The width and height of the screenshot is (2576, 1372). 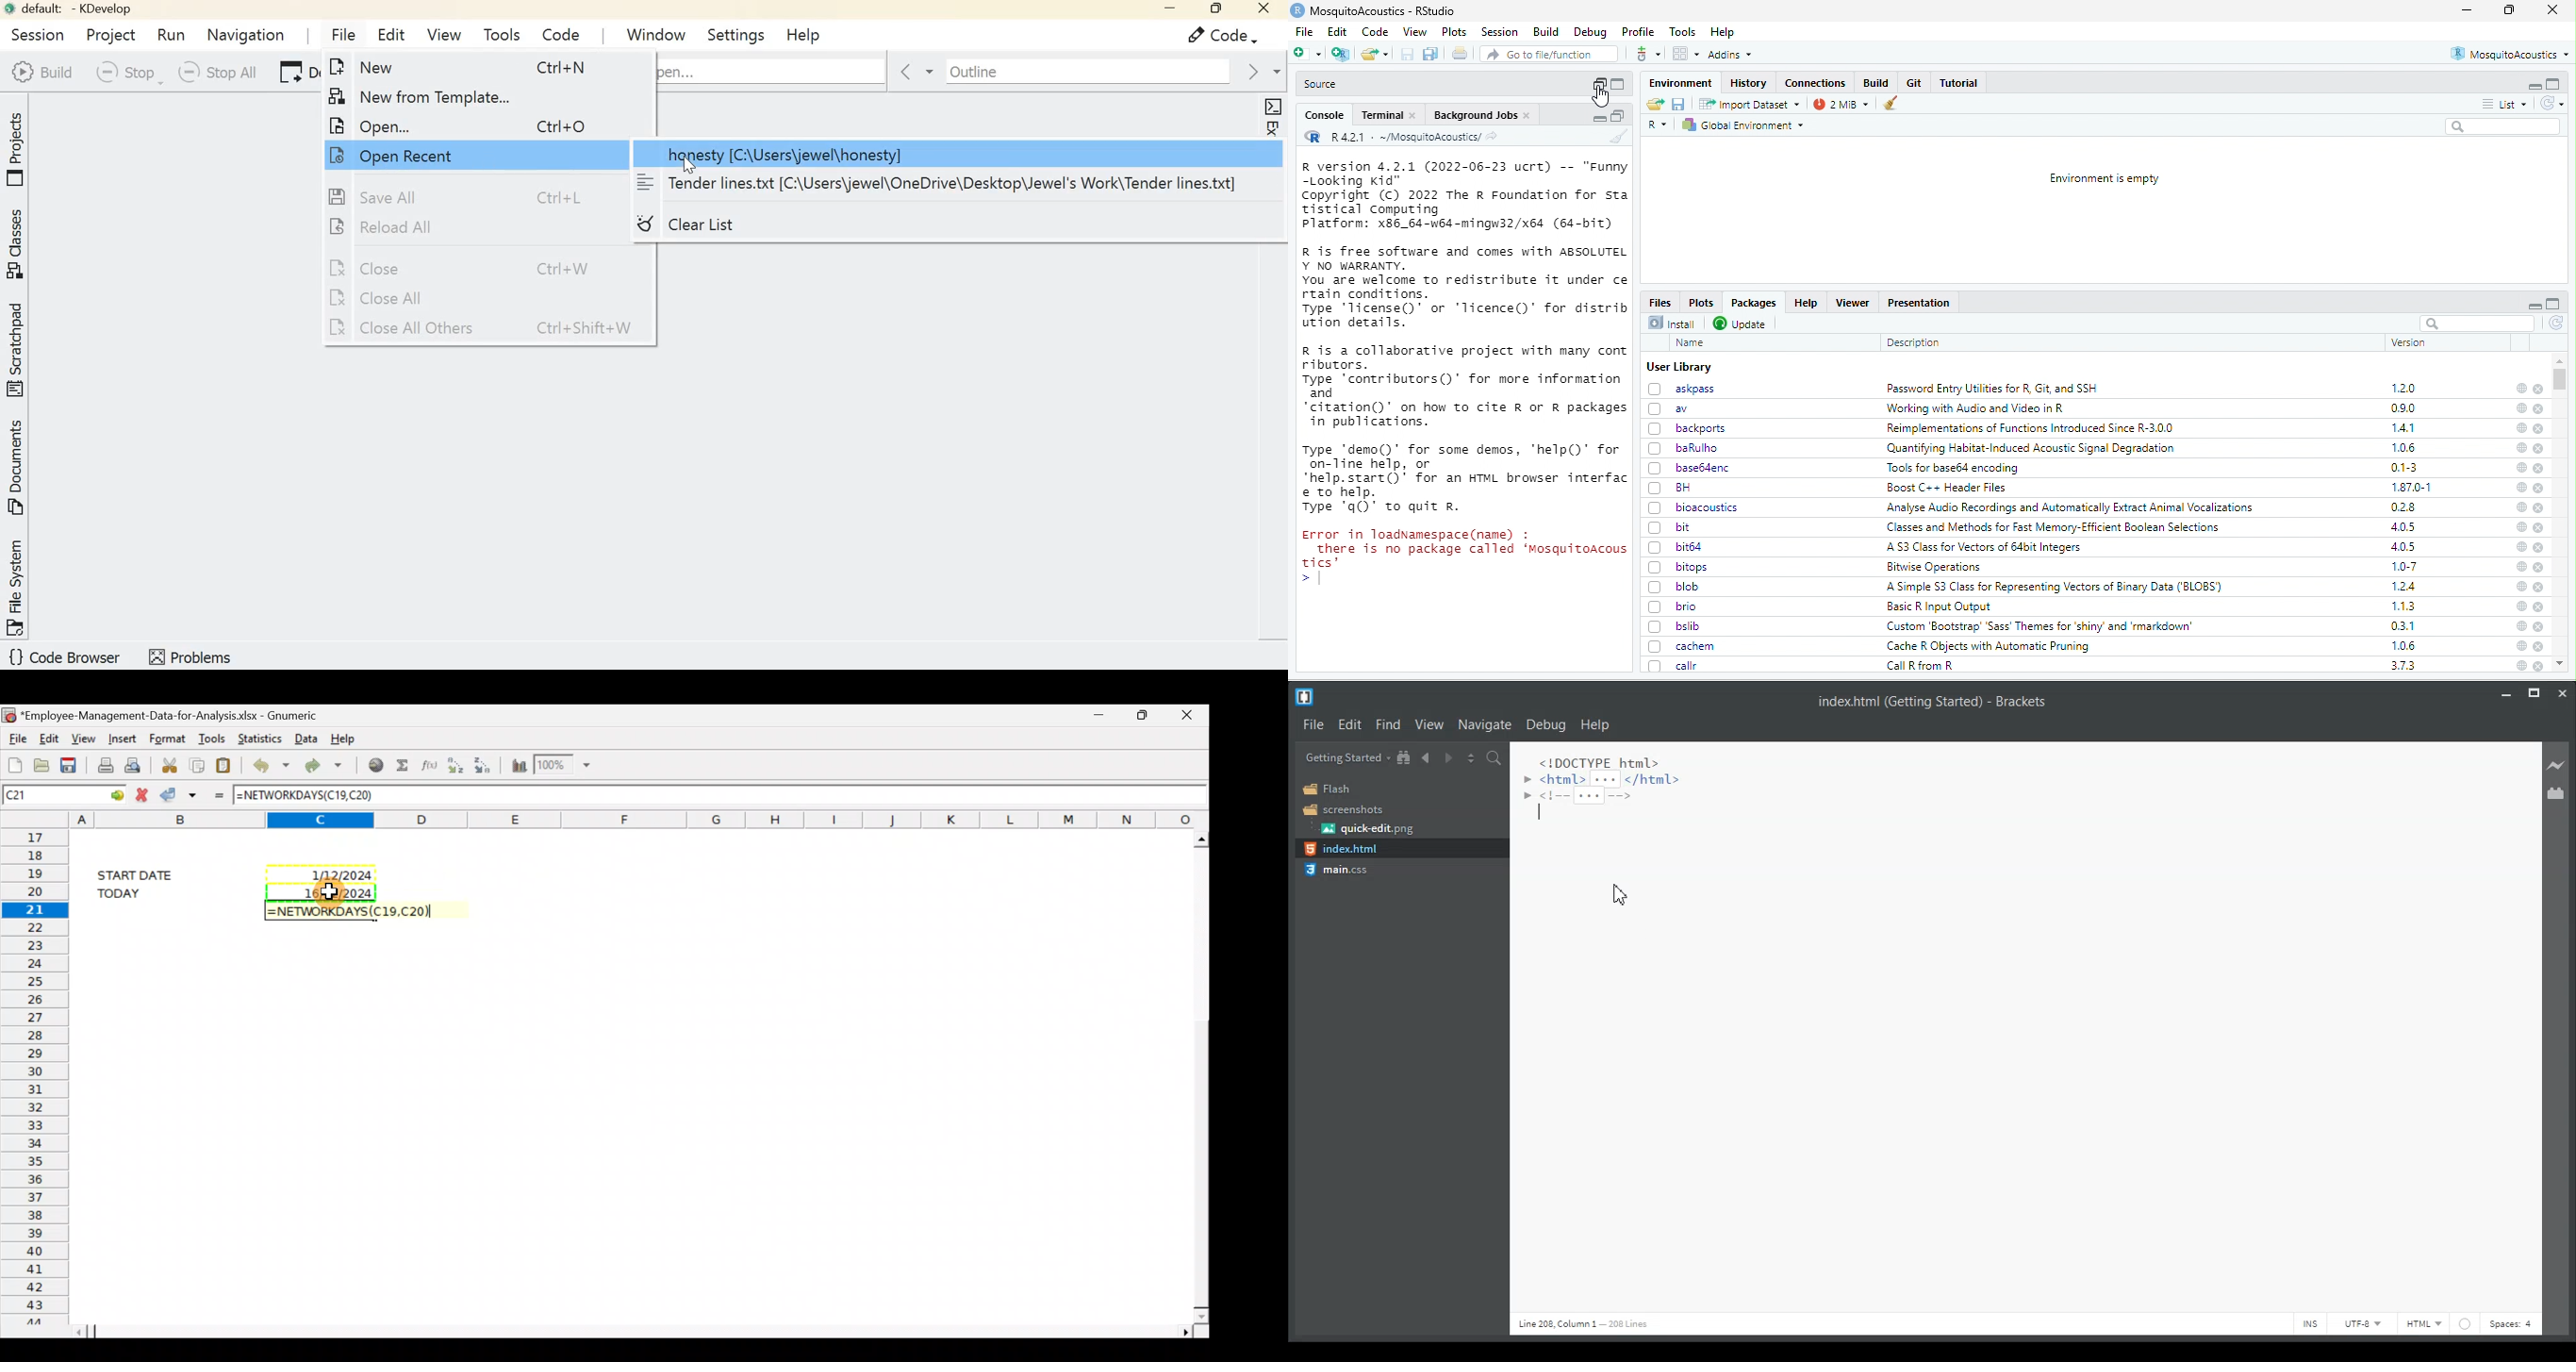 What do you see at coordinates (1683, 32) in the screenshot?
I see `Tools` at bounding box center [1683, 32].